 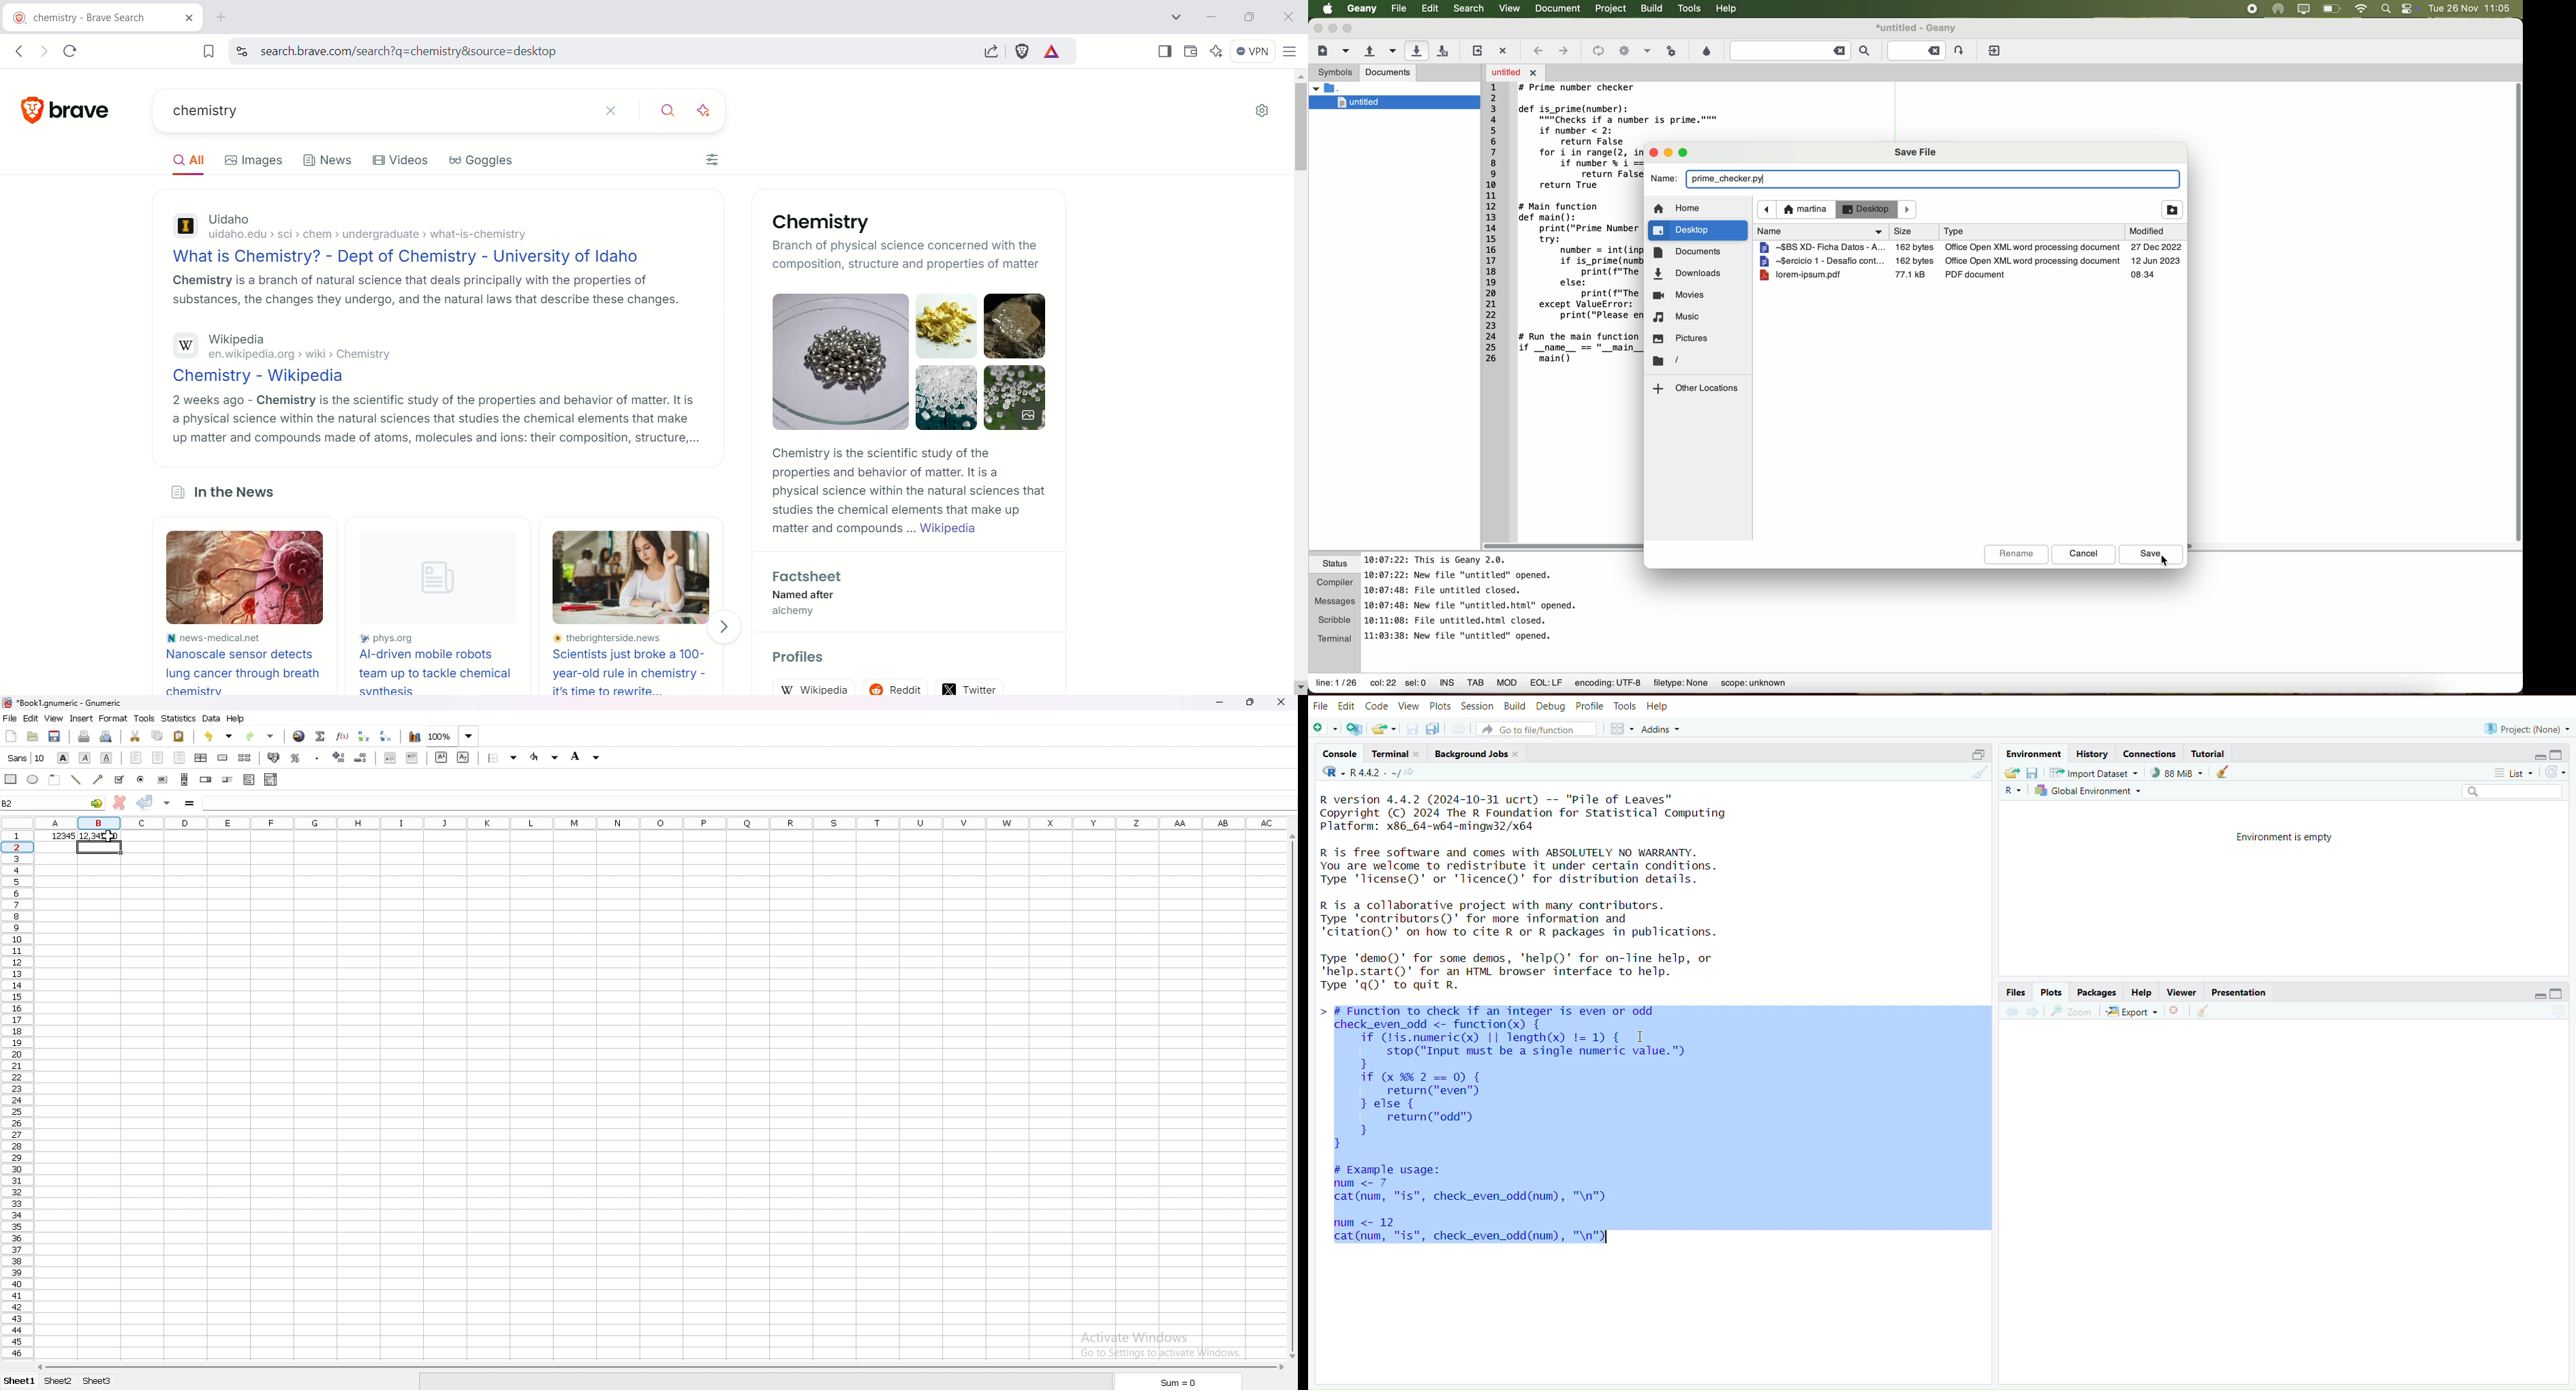 What do you see at coordinates (1607, 1239) in the screenshot?
I see `text cursor` at bounding box center [1607, 1239].